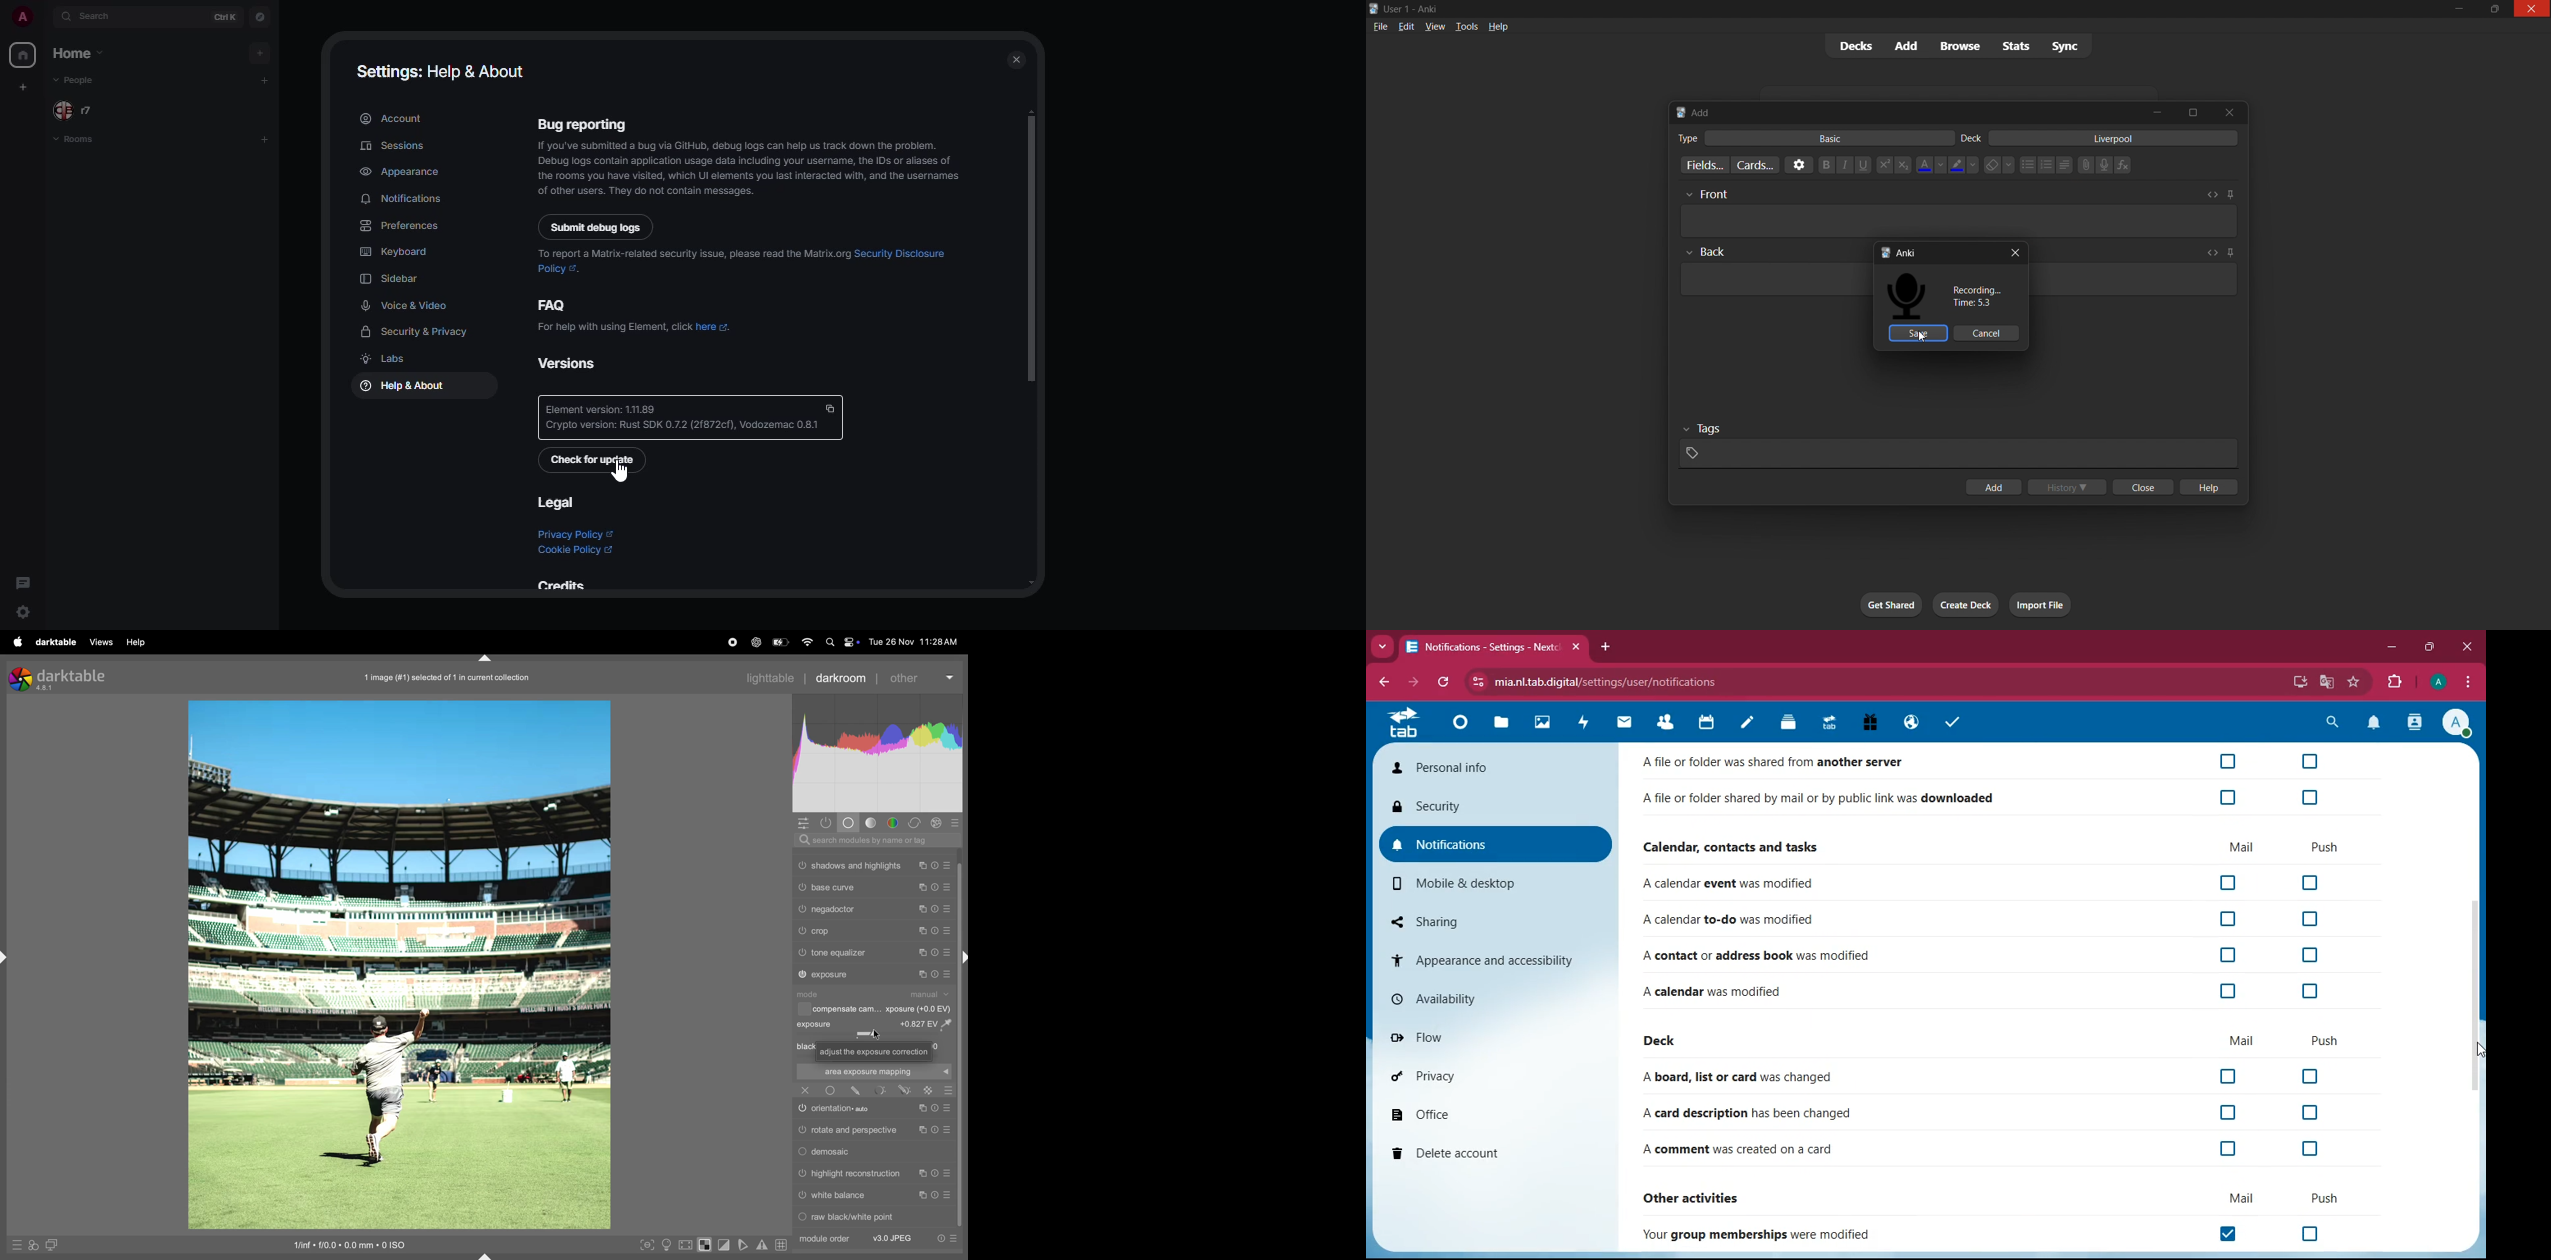 Image resolution: width=2576 pixels, height=1260 pixels. What do you see at coordinates (2225, 113) in the screenshot?
I see `close` at bounding box center [2225, 113].